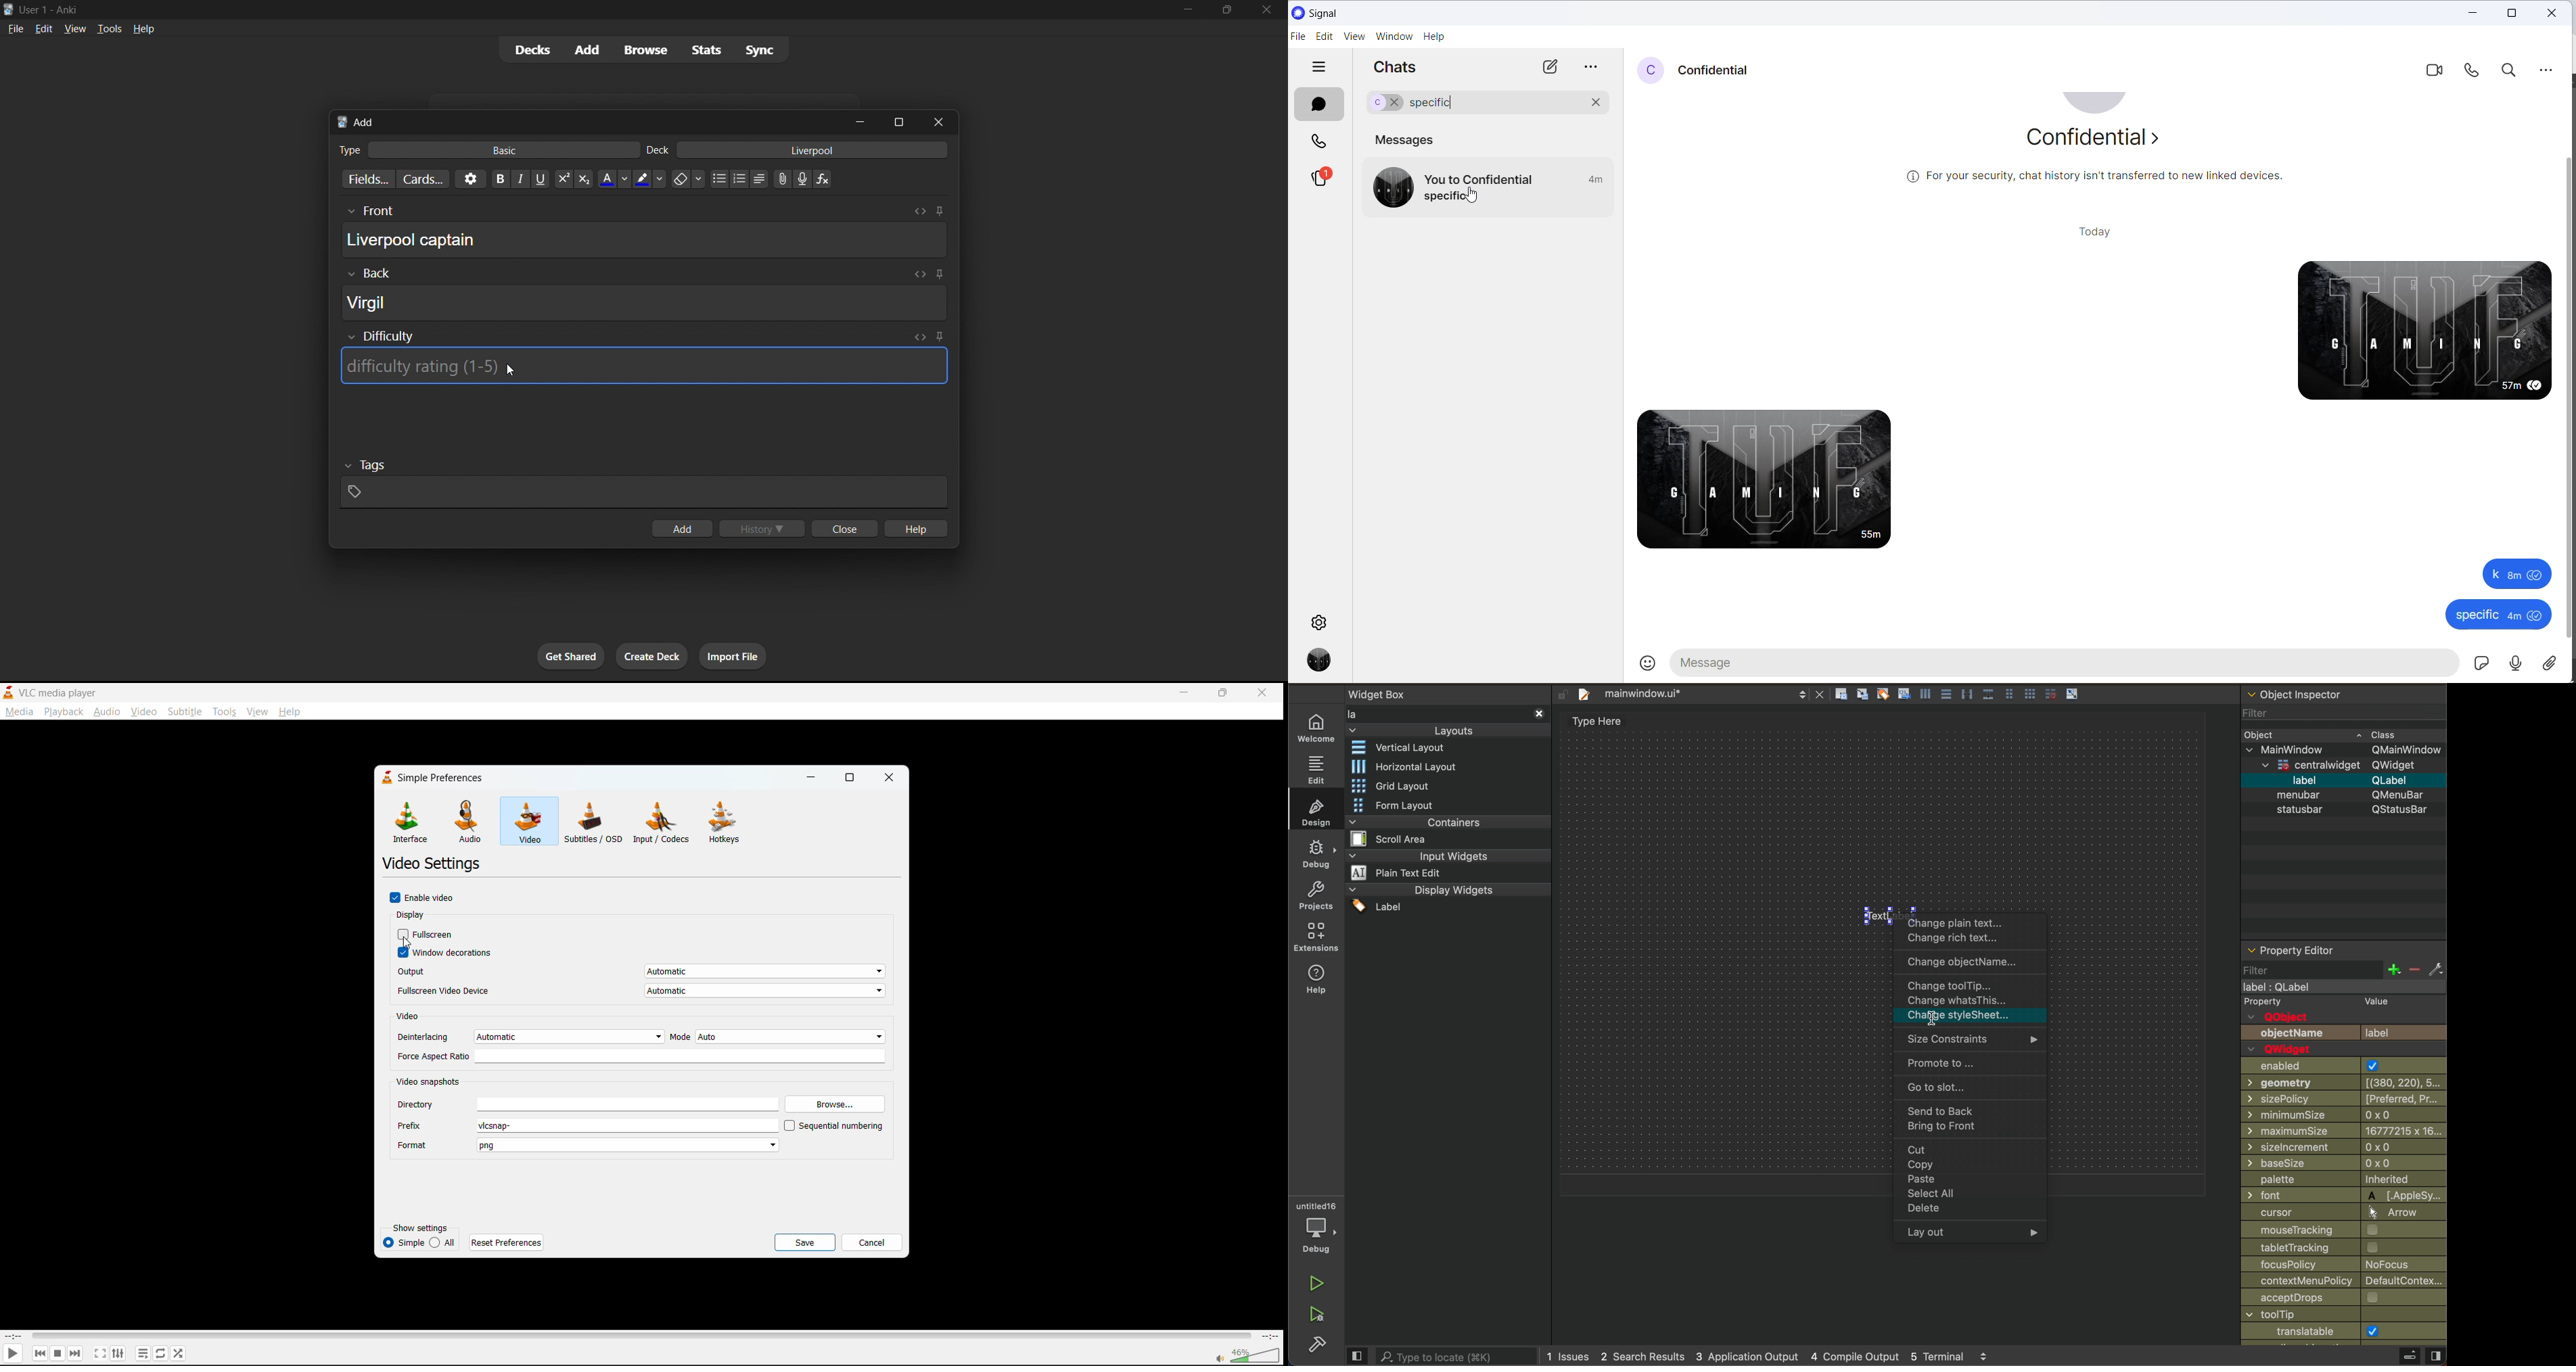 The height and width of the screenshot is (1372, 2576). What do you see at coordinates (644, 239) in the screenshot?
I see `card front field input box` at bounding box center [644, 239].